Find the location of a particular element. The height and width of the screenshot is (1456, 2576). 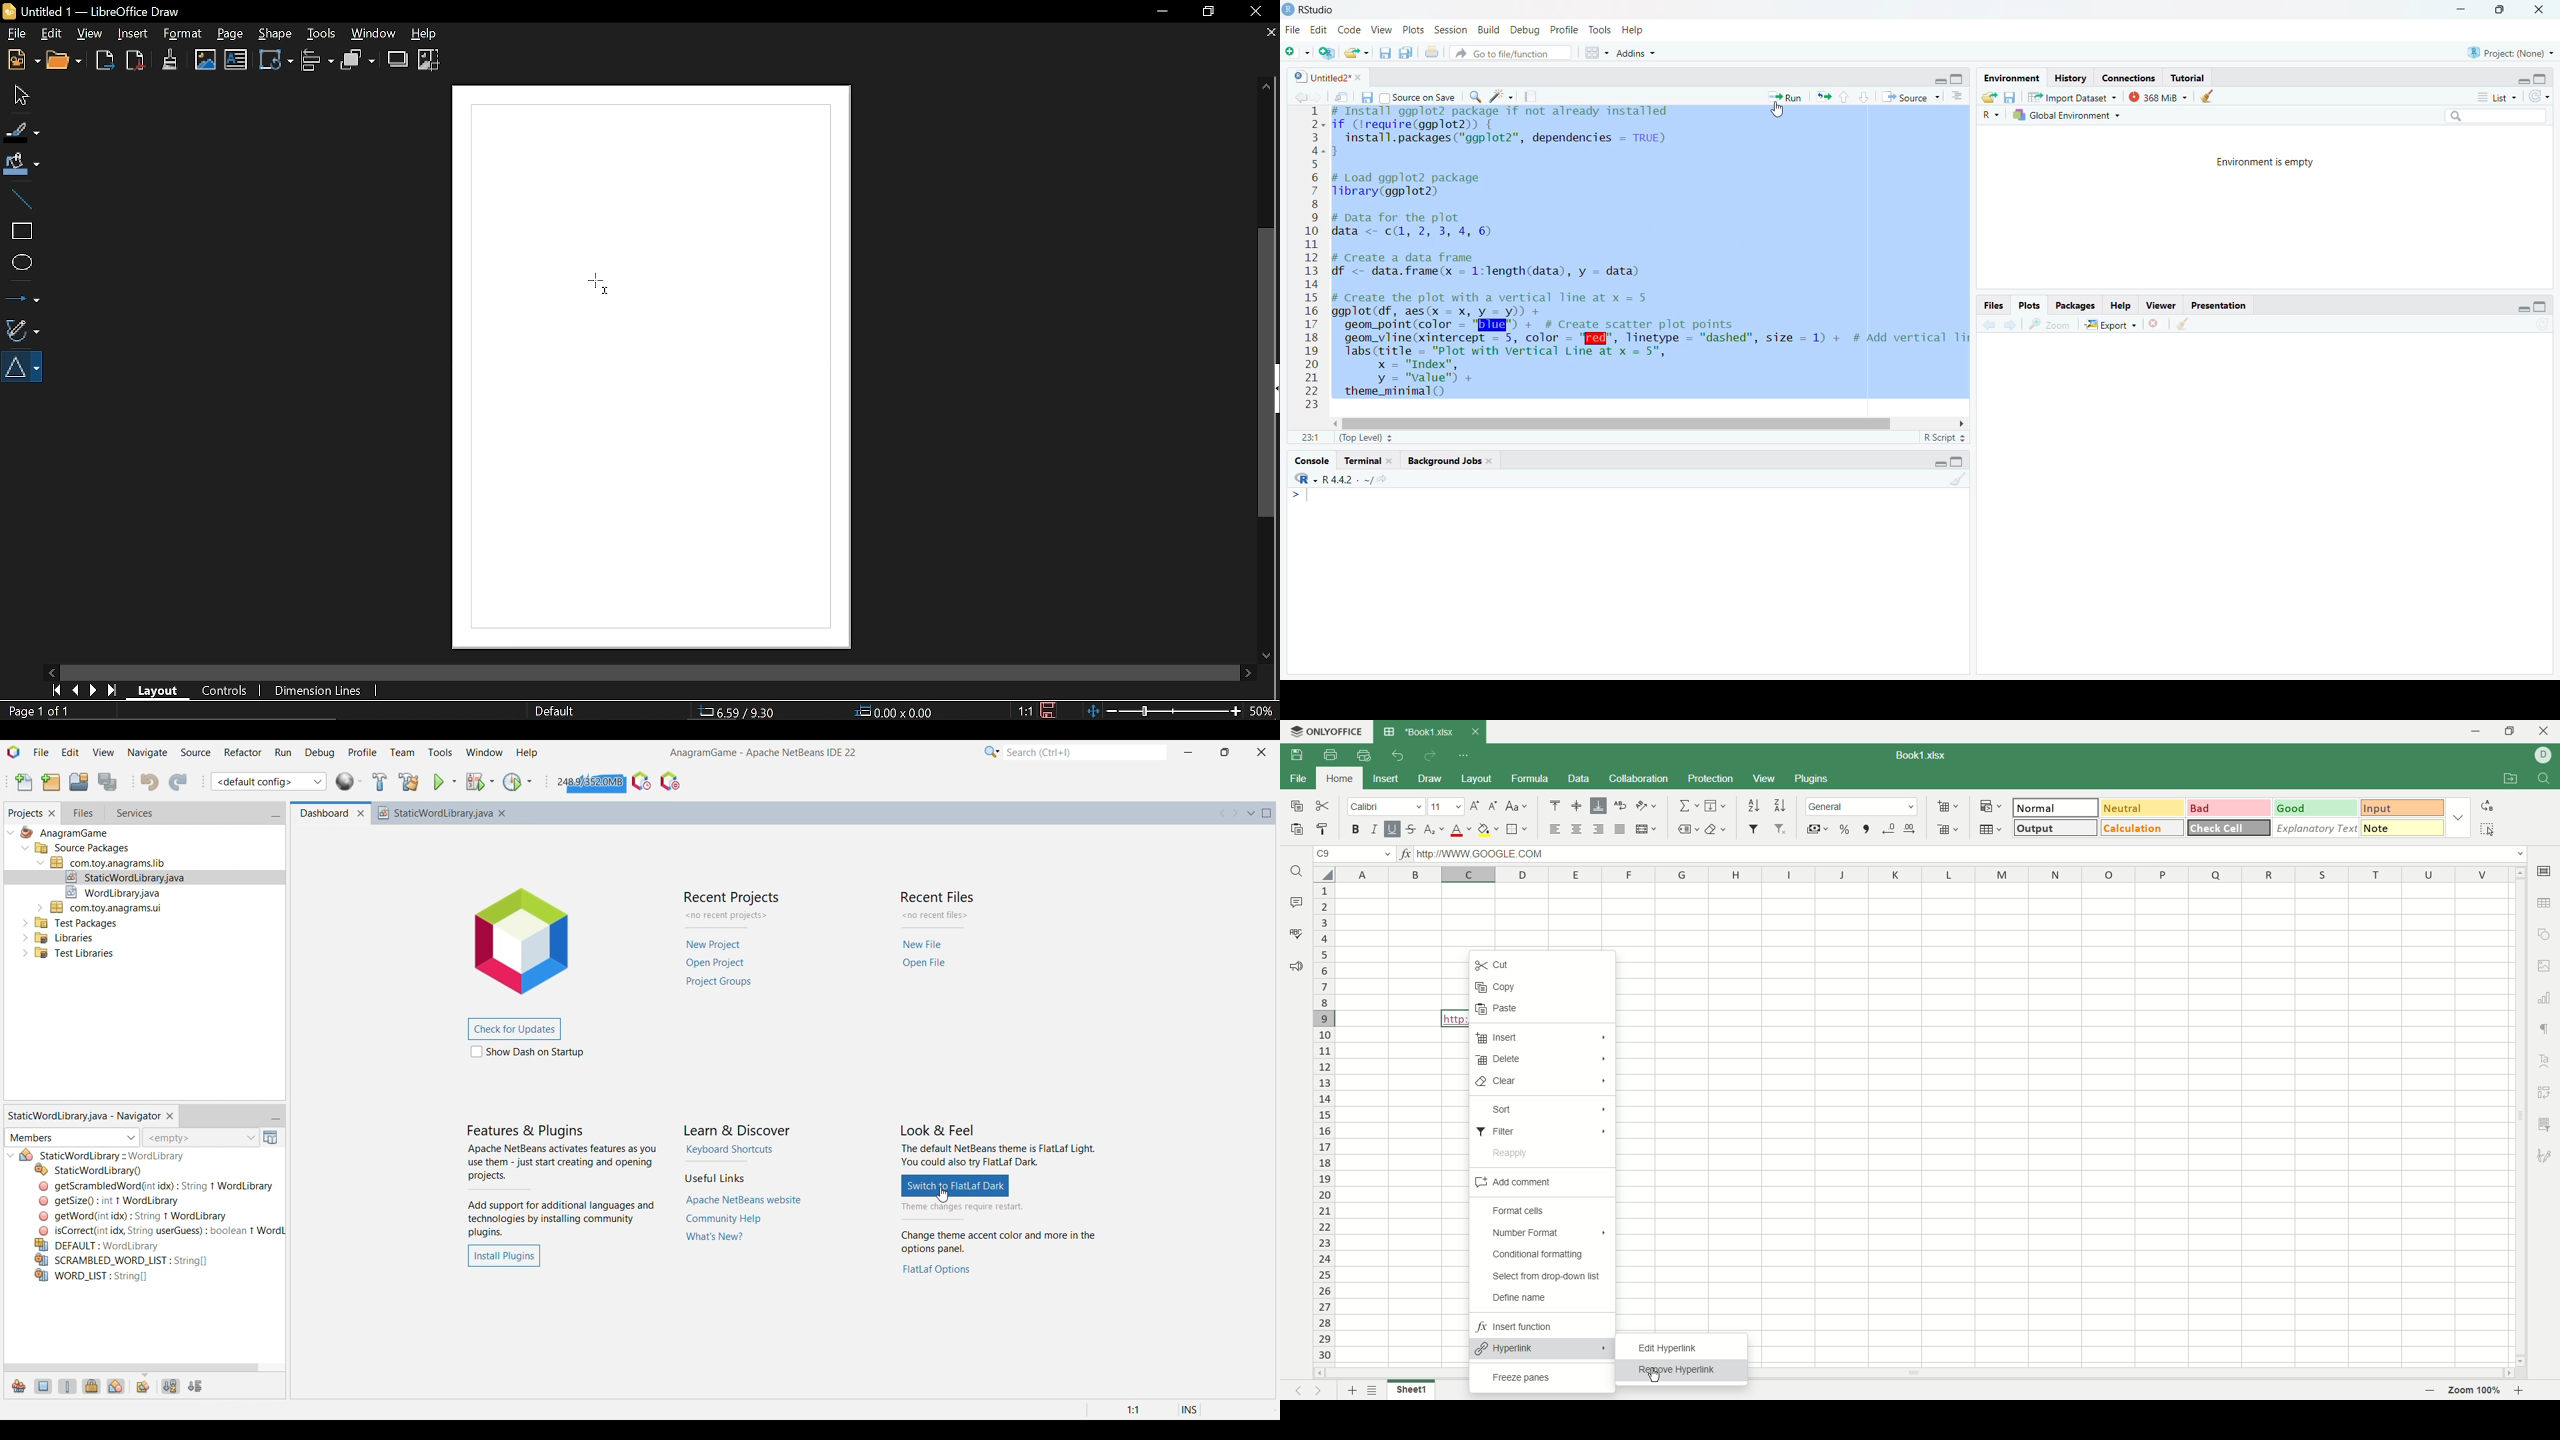

Debug project options is located at coordinates (491, 781).